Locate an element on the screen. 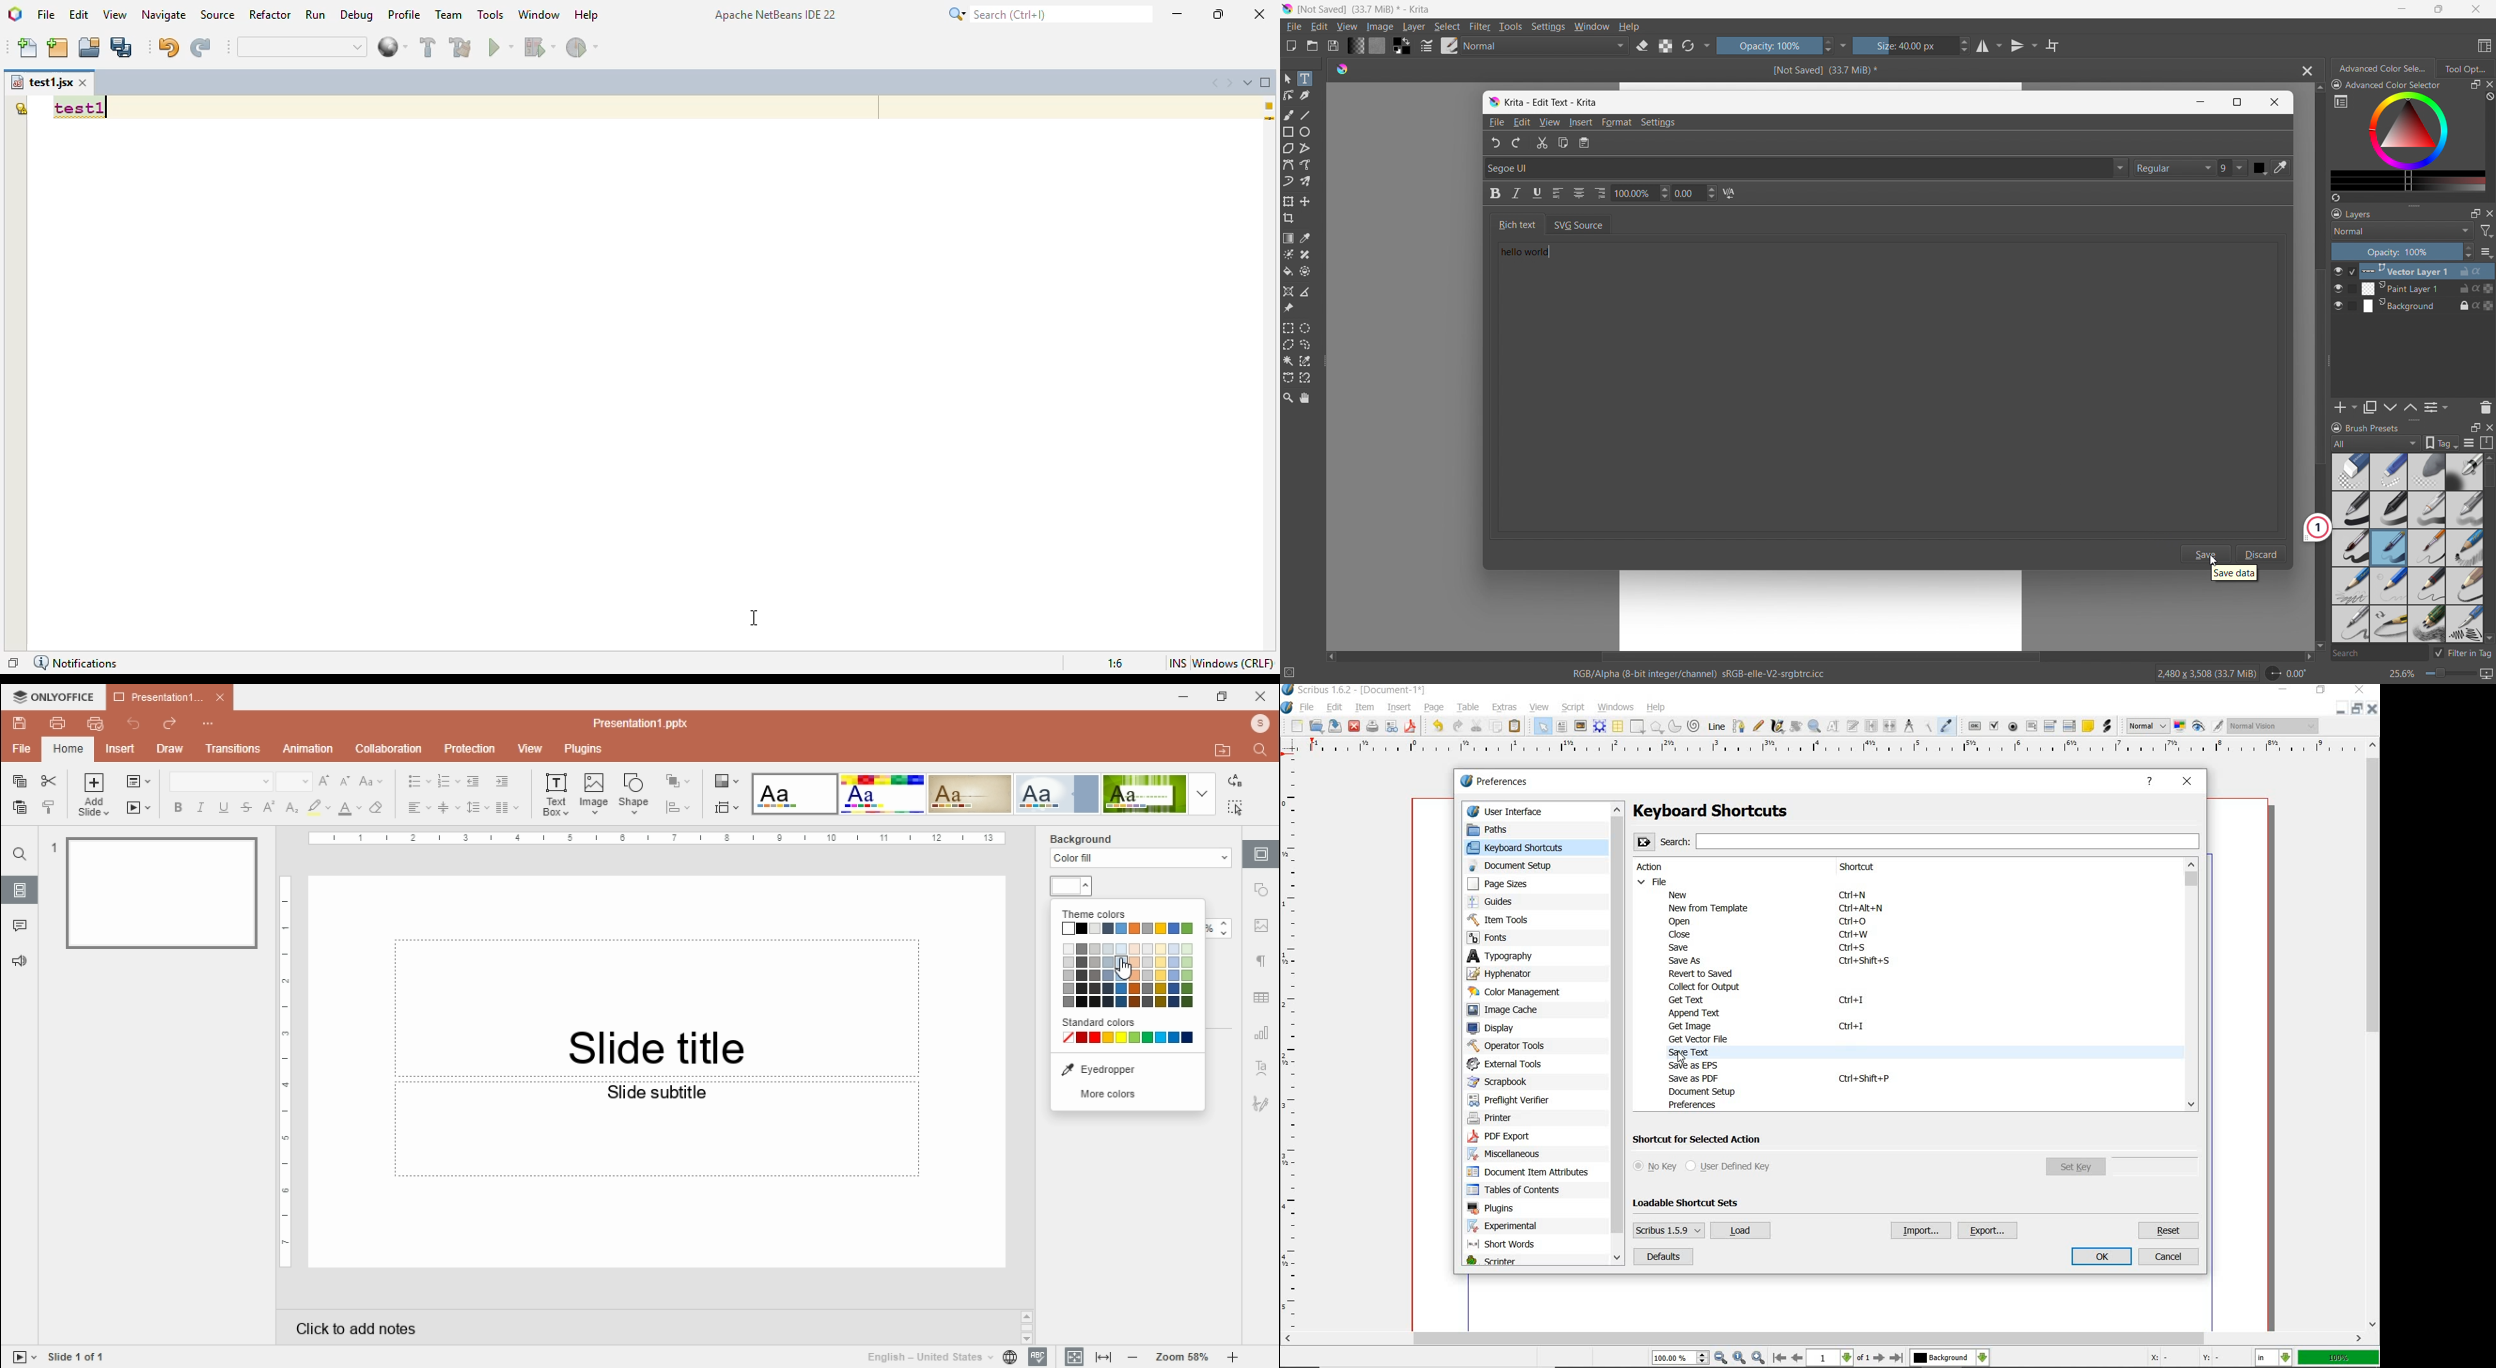  copy style is located at coordinates (48, 808).